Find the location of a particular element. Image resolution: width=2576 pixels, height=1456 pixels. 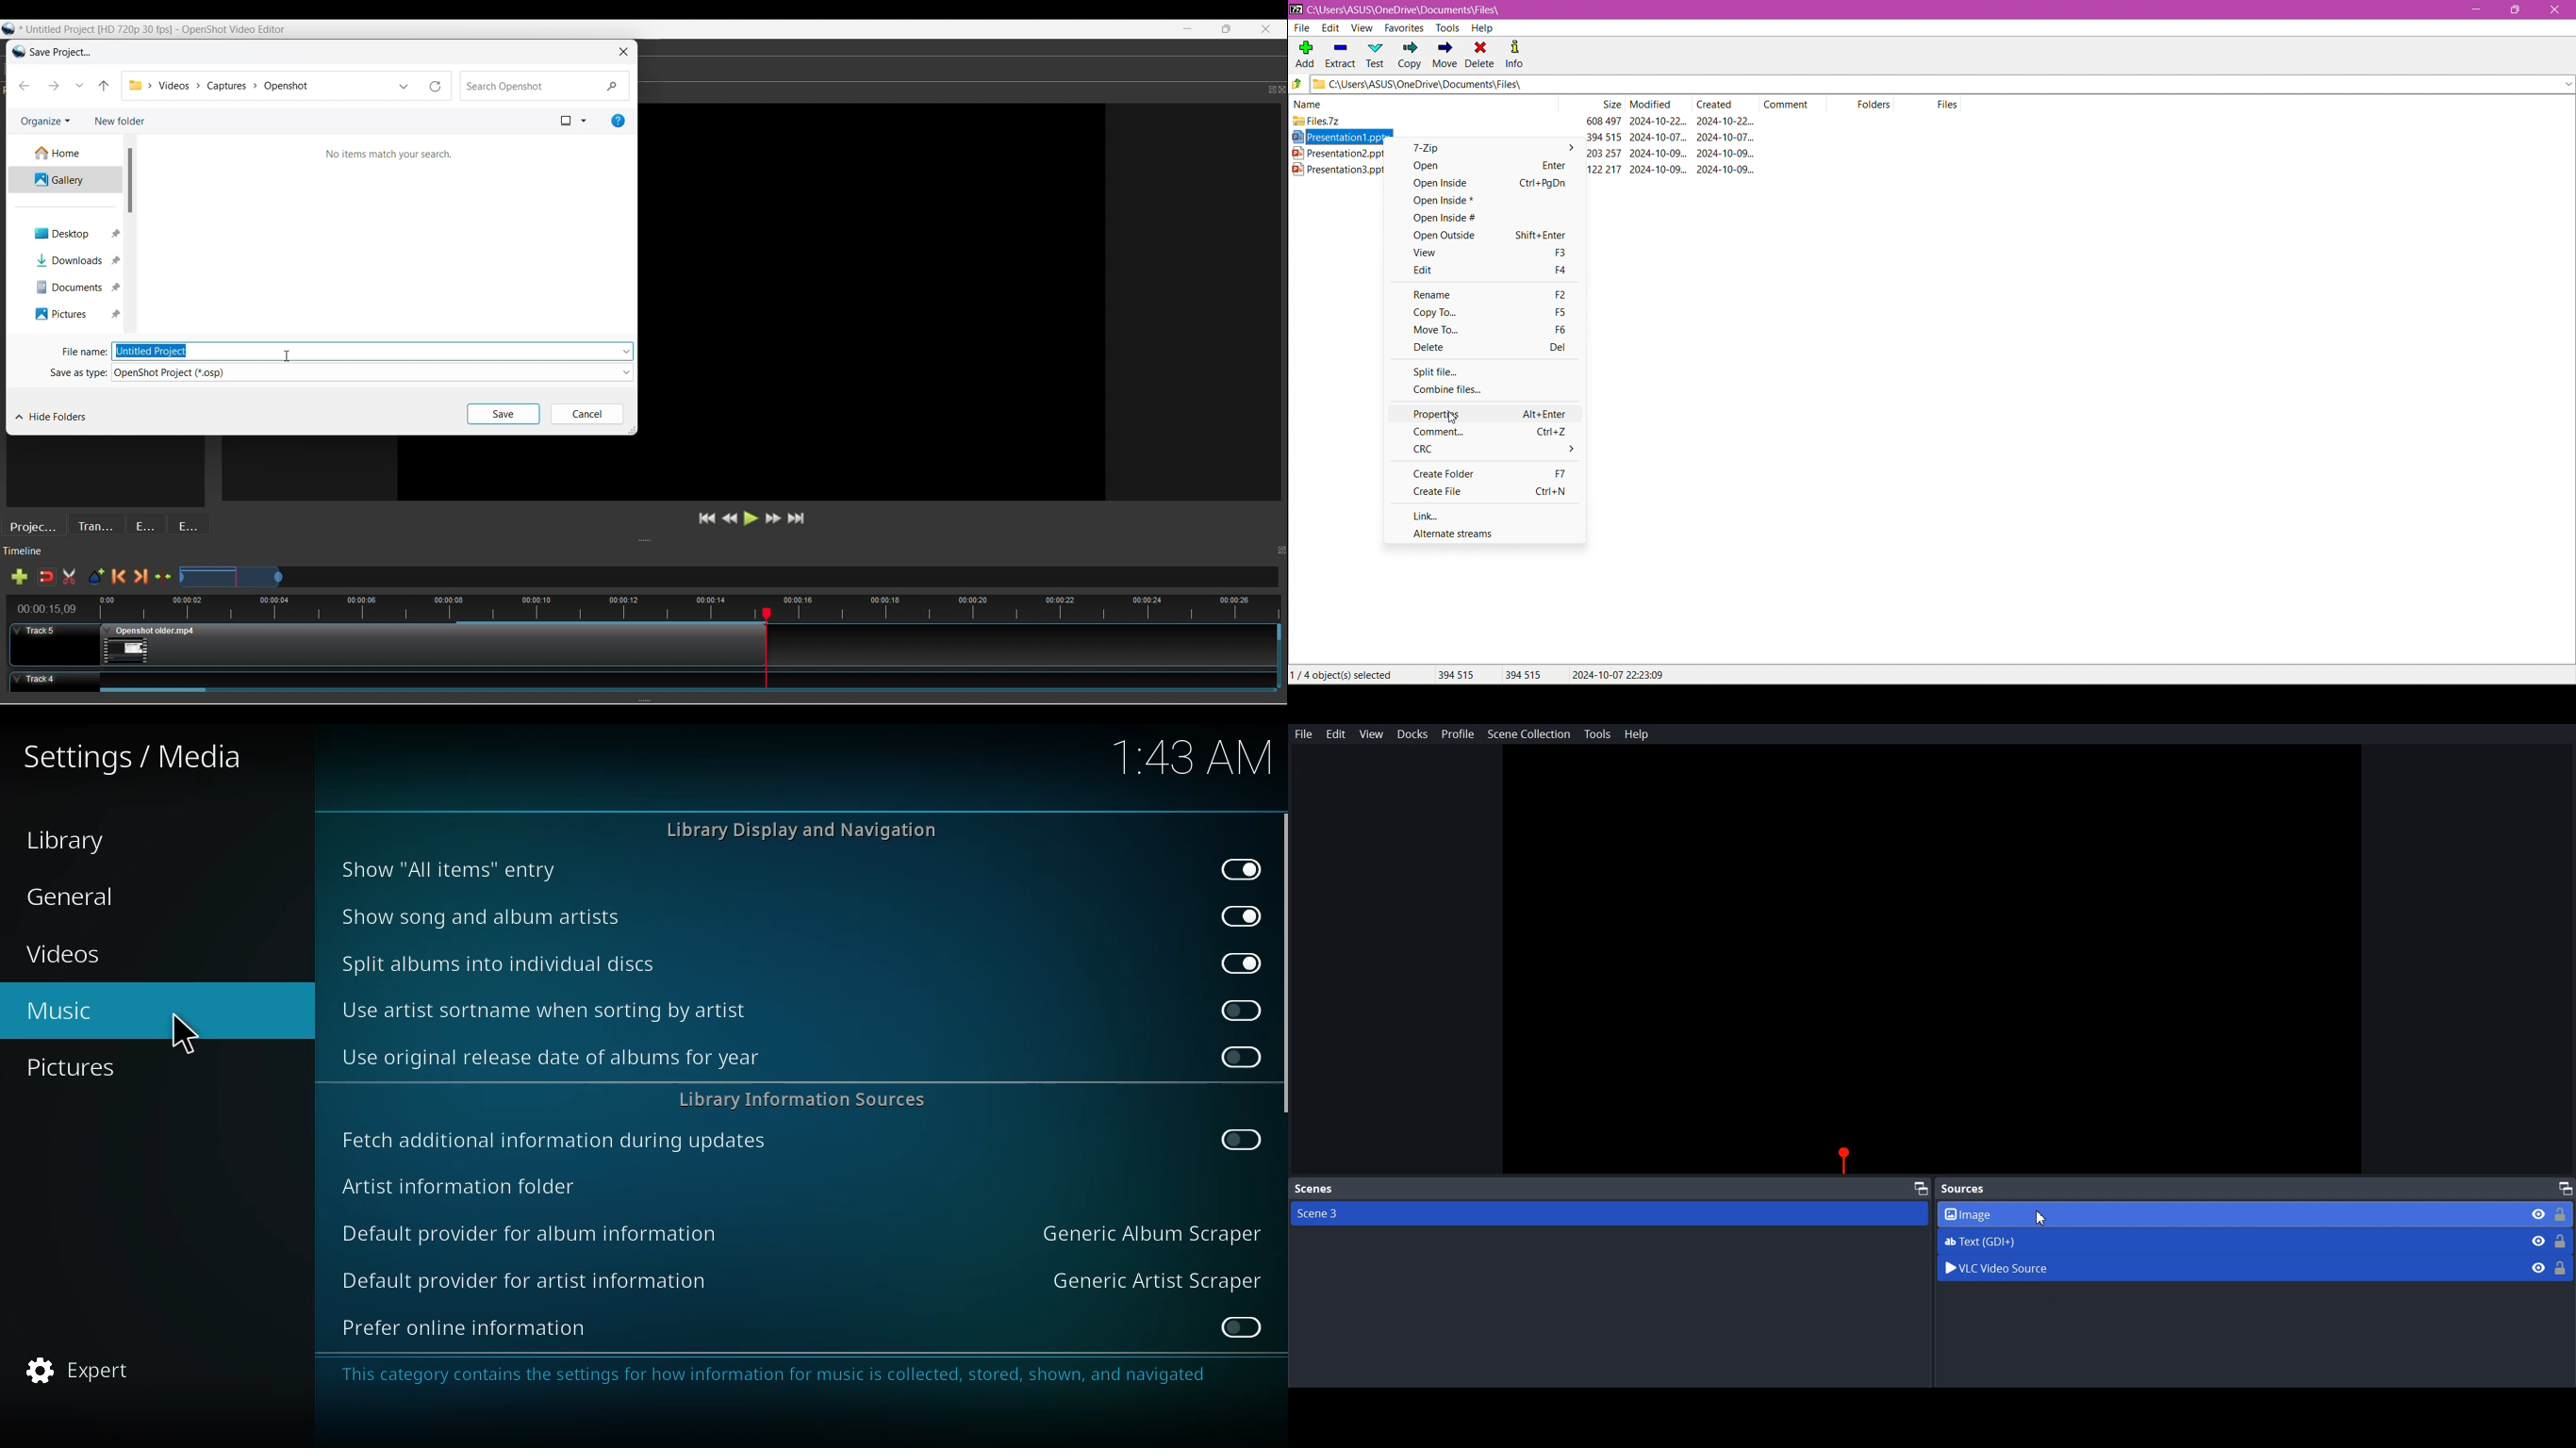

Cursor is located at coordinates (2043, 1218).